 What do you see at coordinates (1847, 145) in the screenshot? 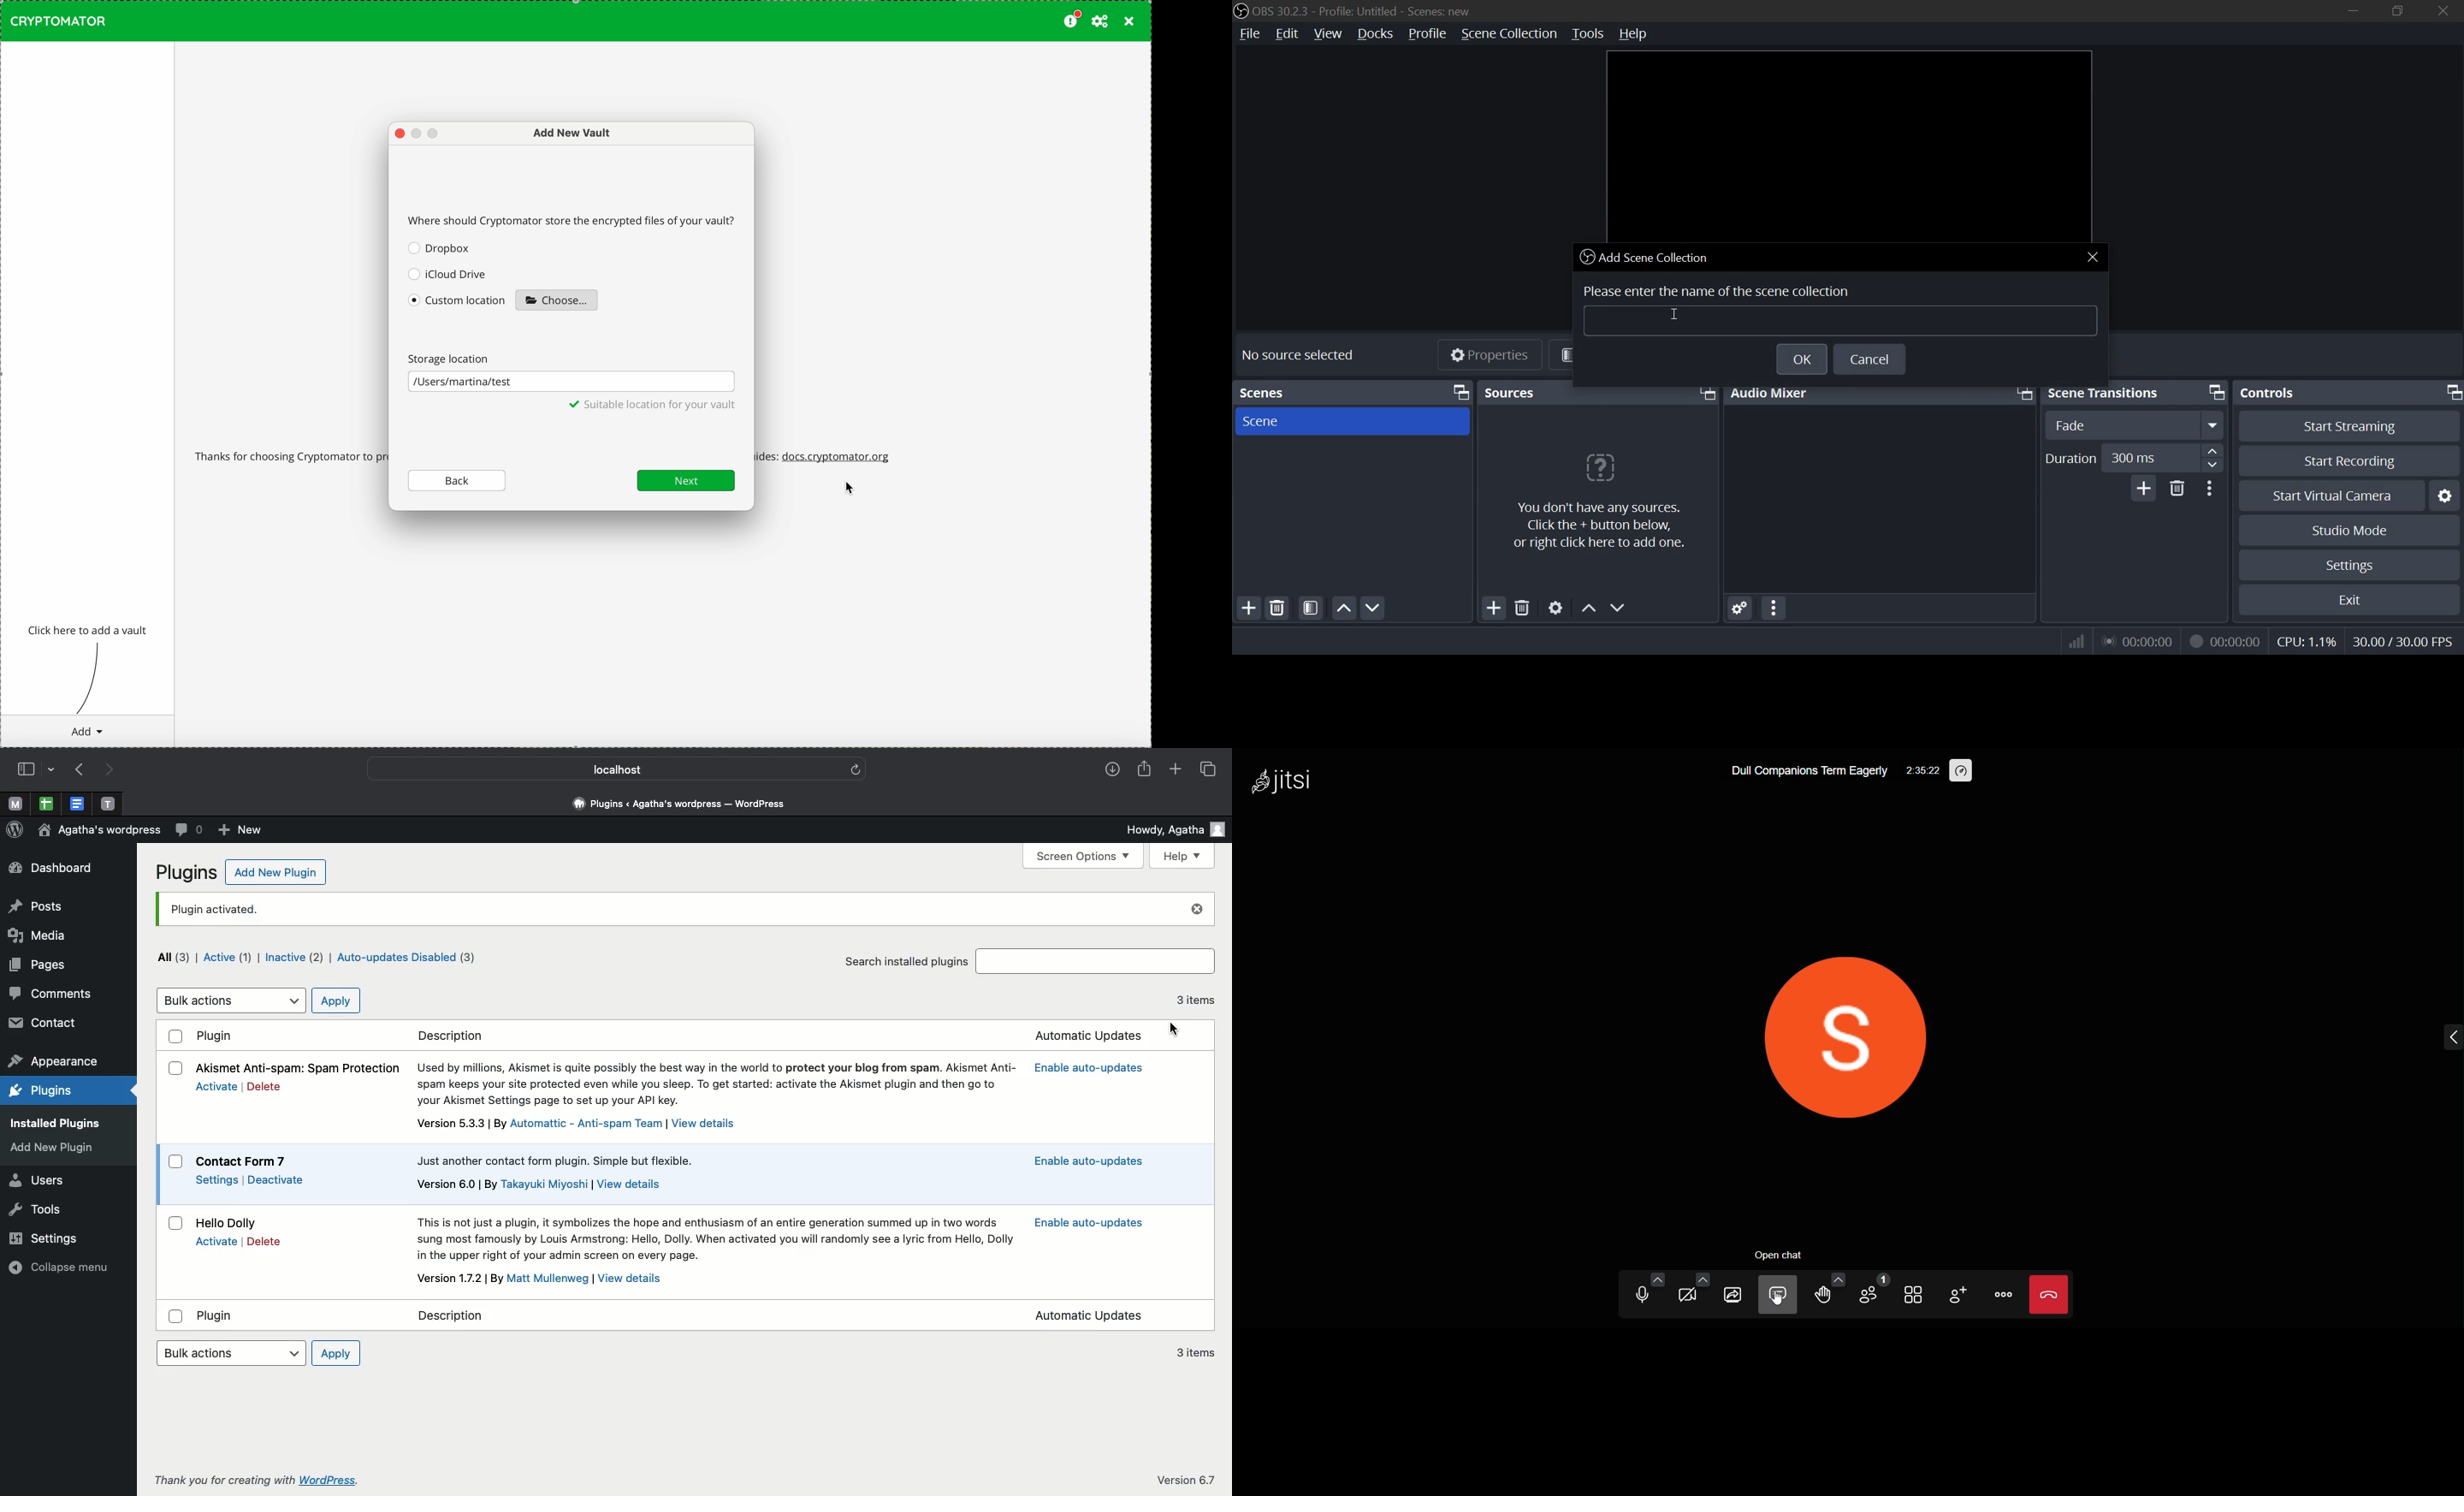
I see `workspace` at bounding box center [1847, 145].